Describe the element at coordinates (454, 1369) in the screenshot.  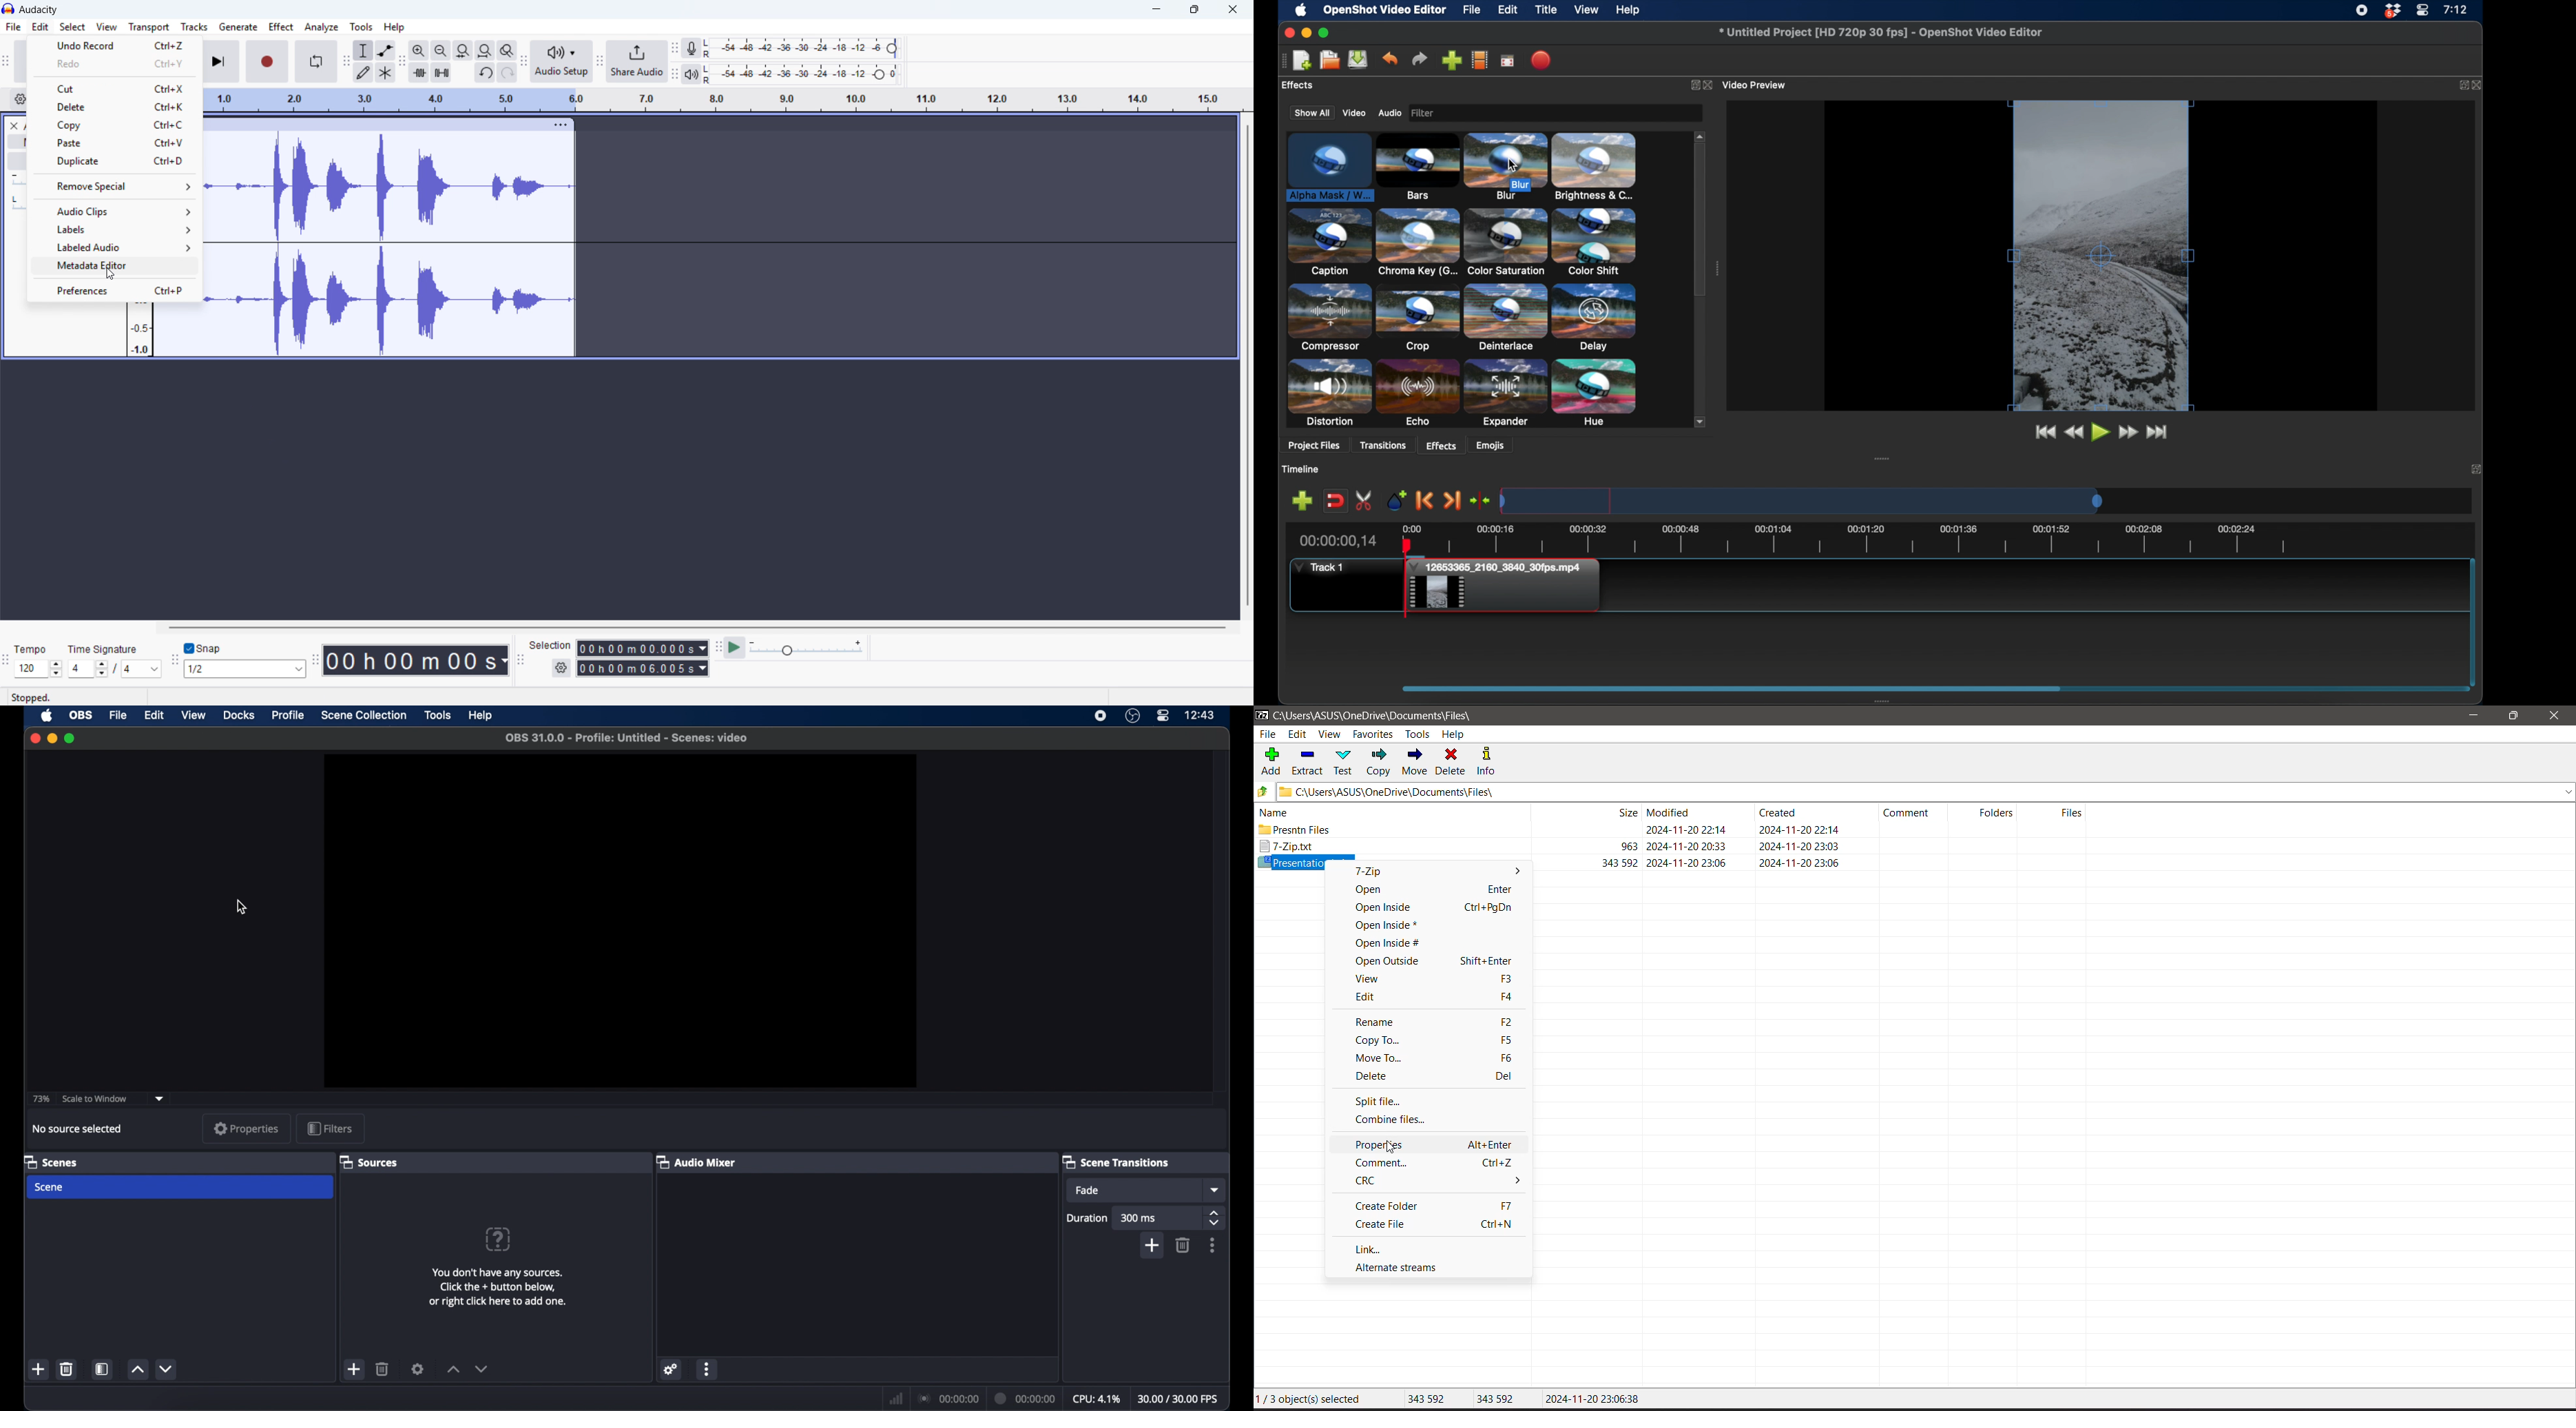
I see `increment` at that location.